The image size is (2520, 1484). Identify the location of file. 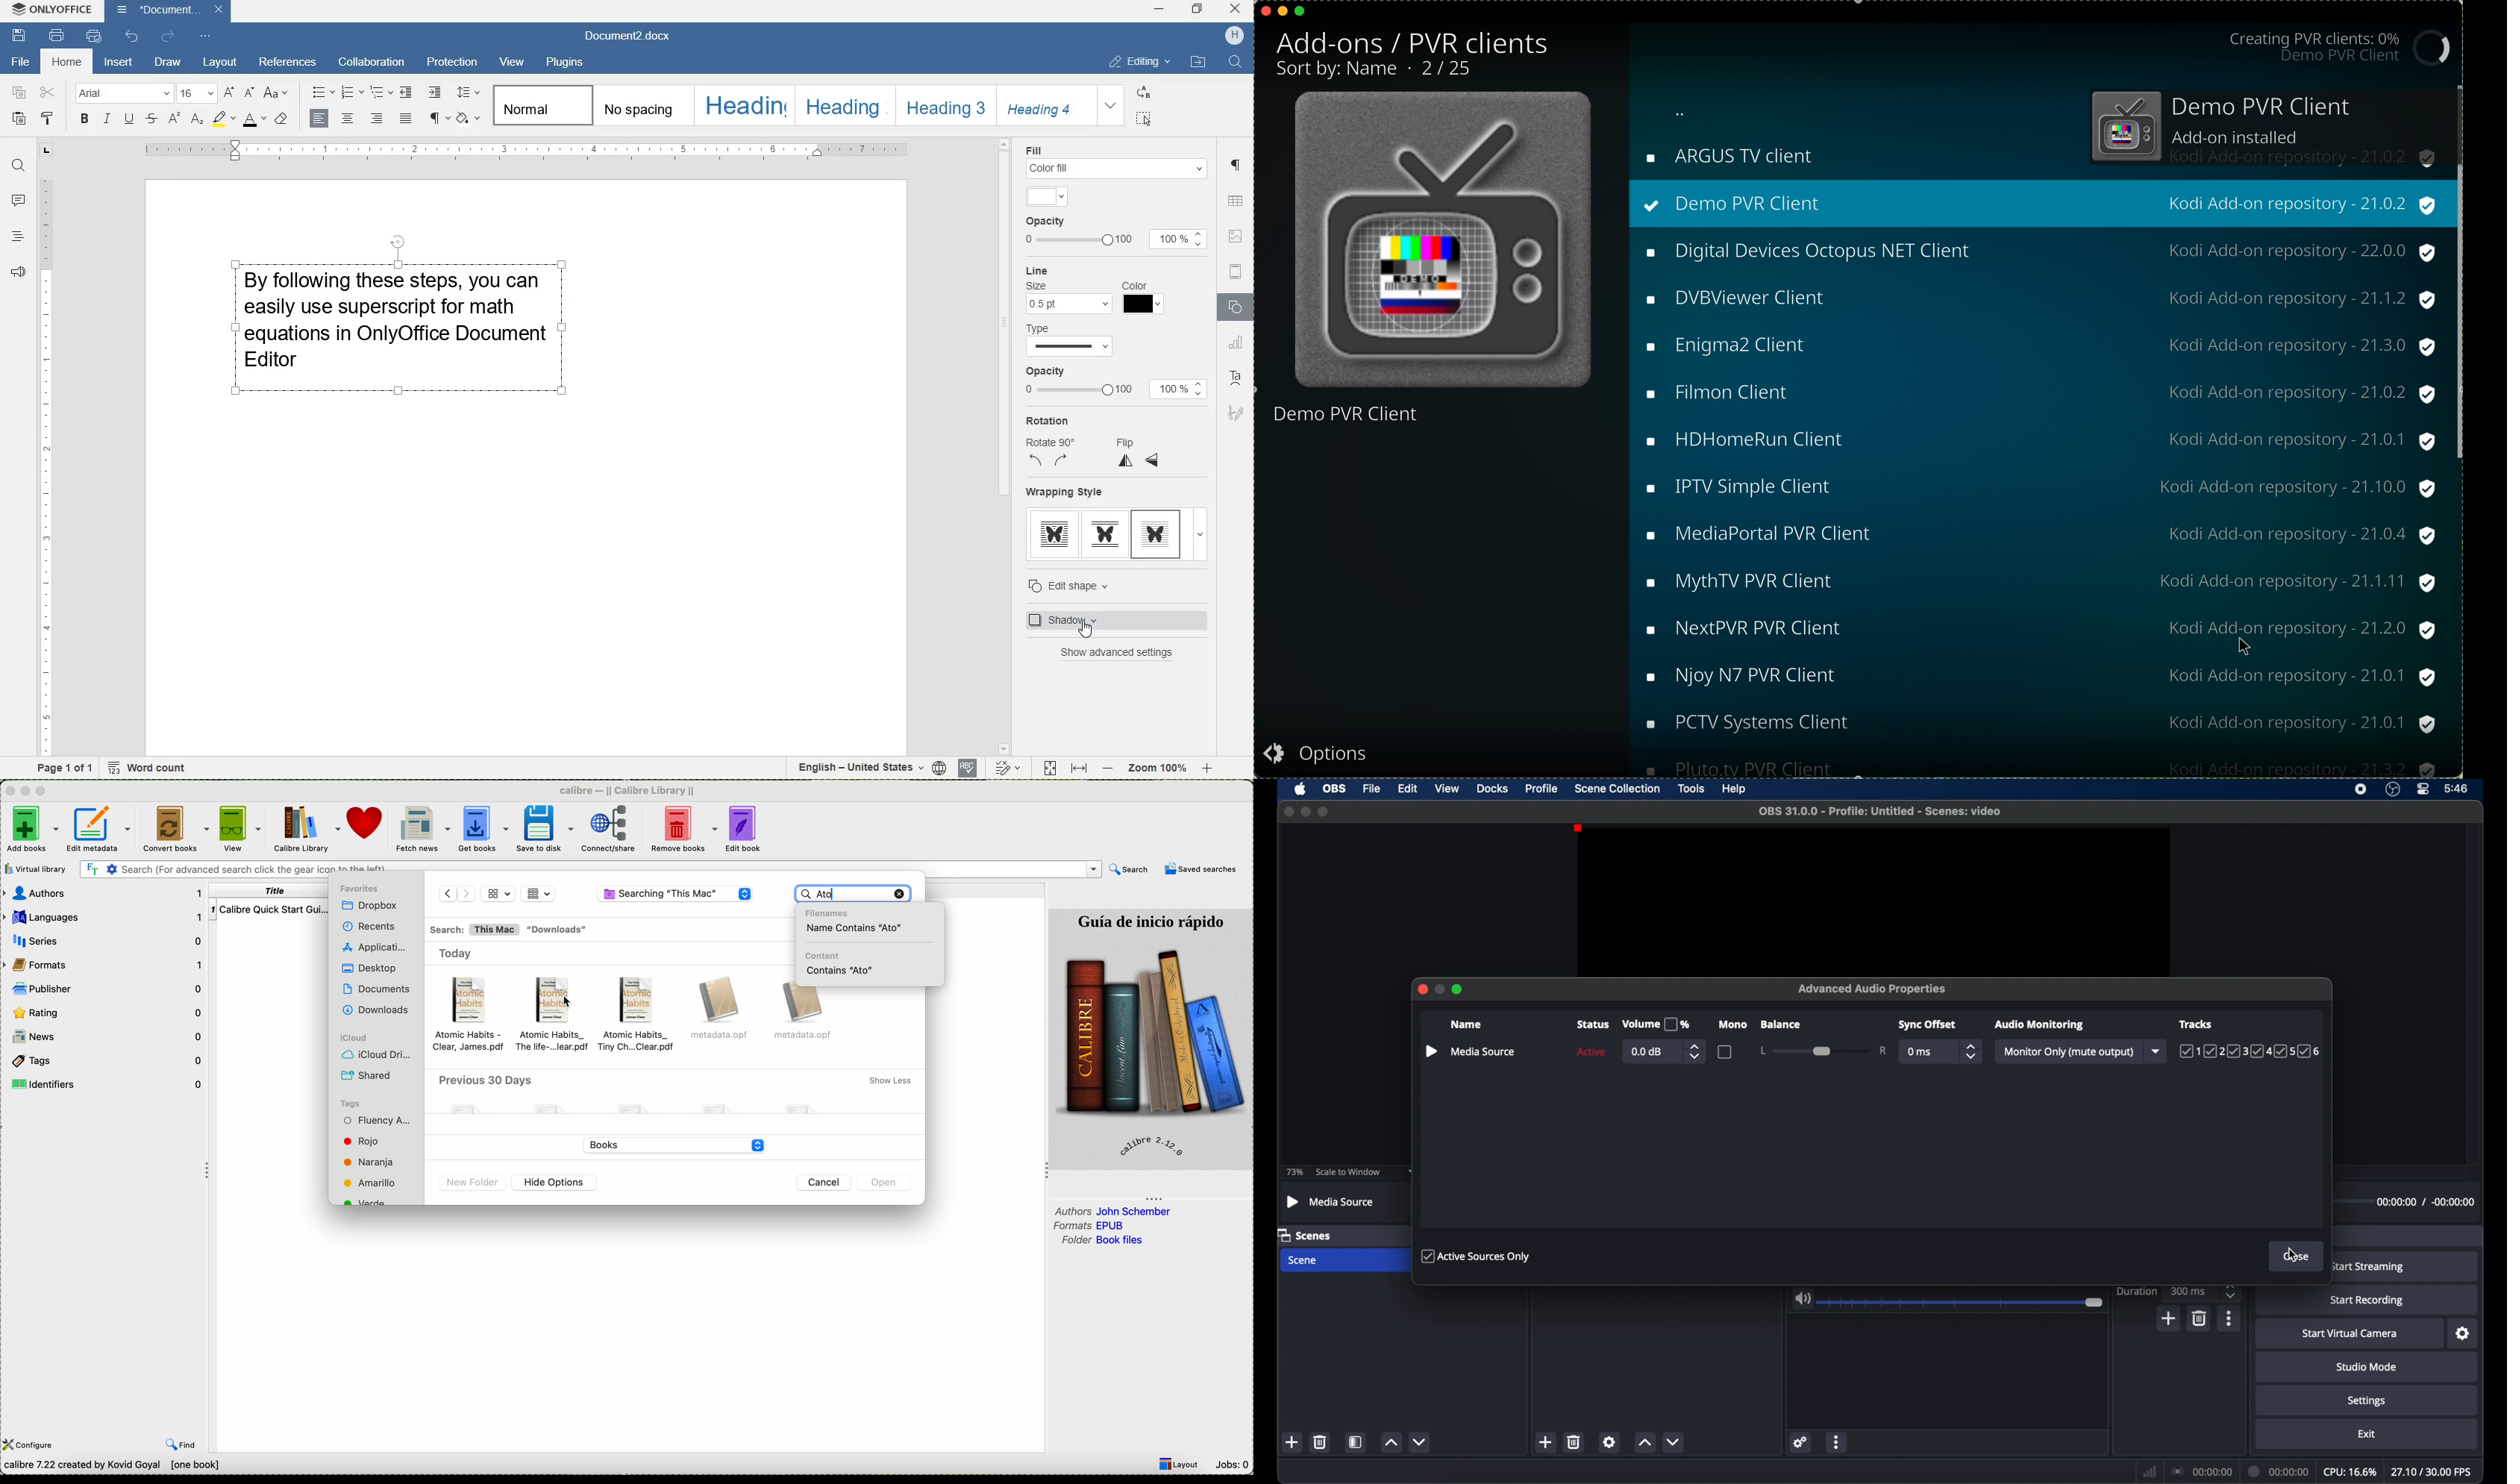
(473, 1015).